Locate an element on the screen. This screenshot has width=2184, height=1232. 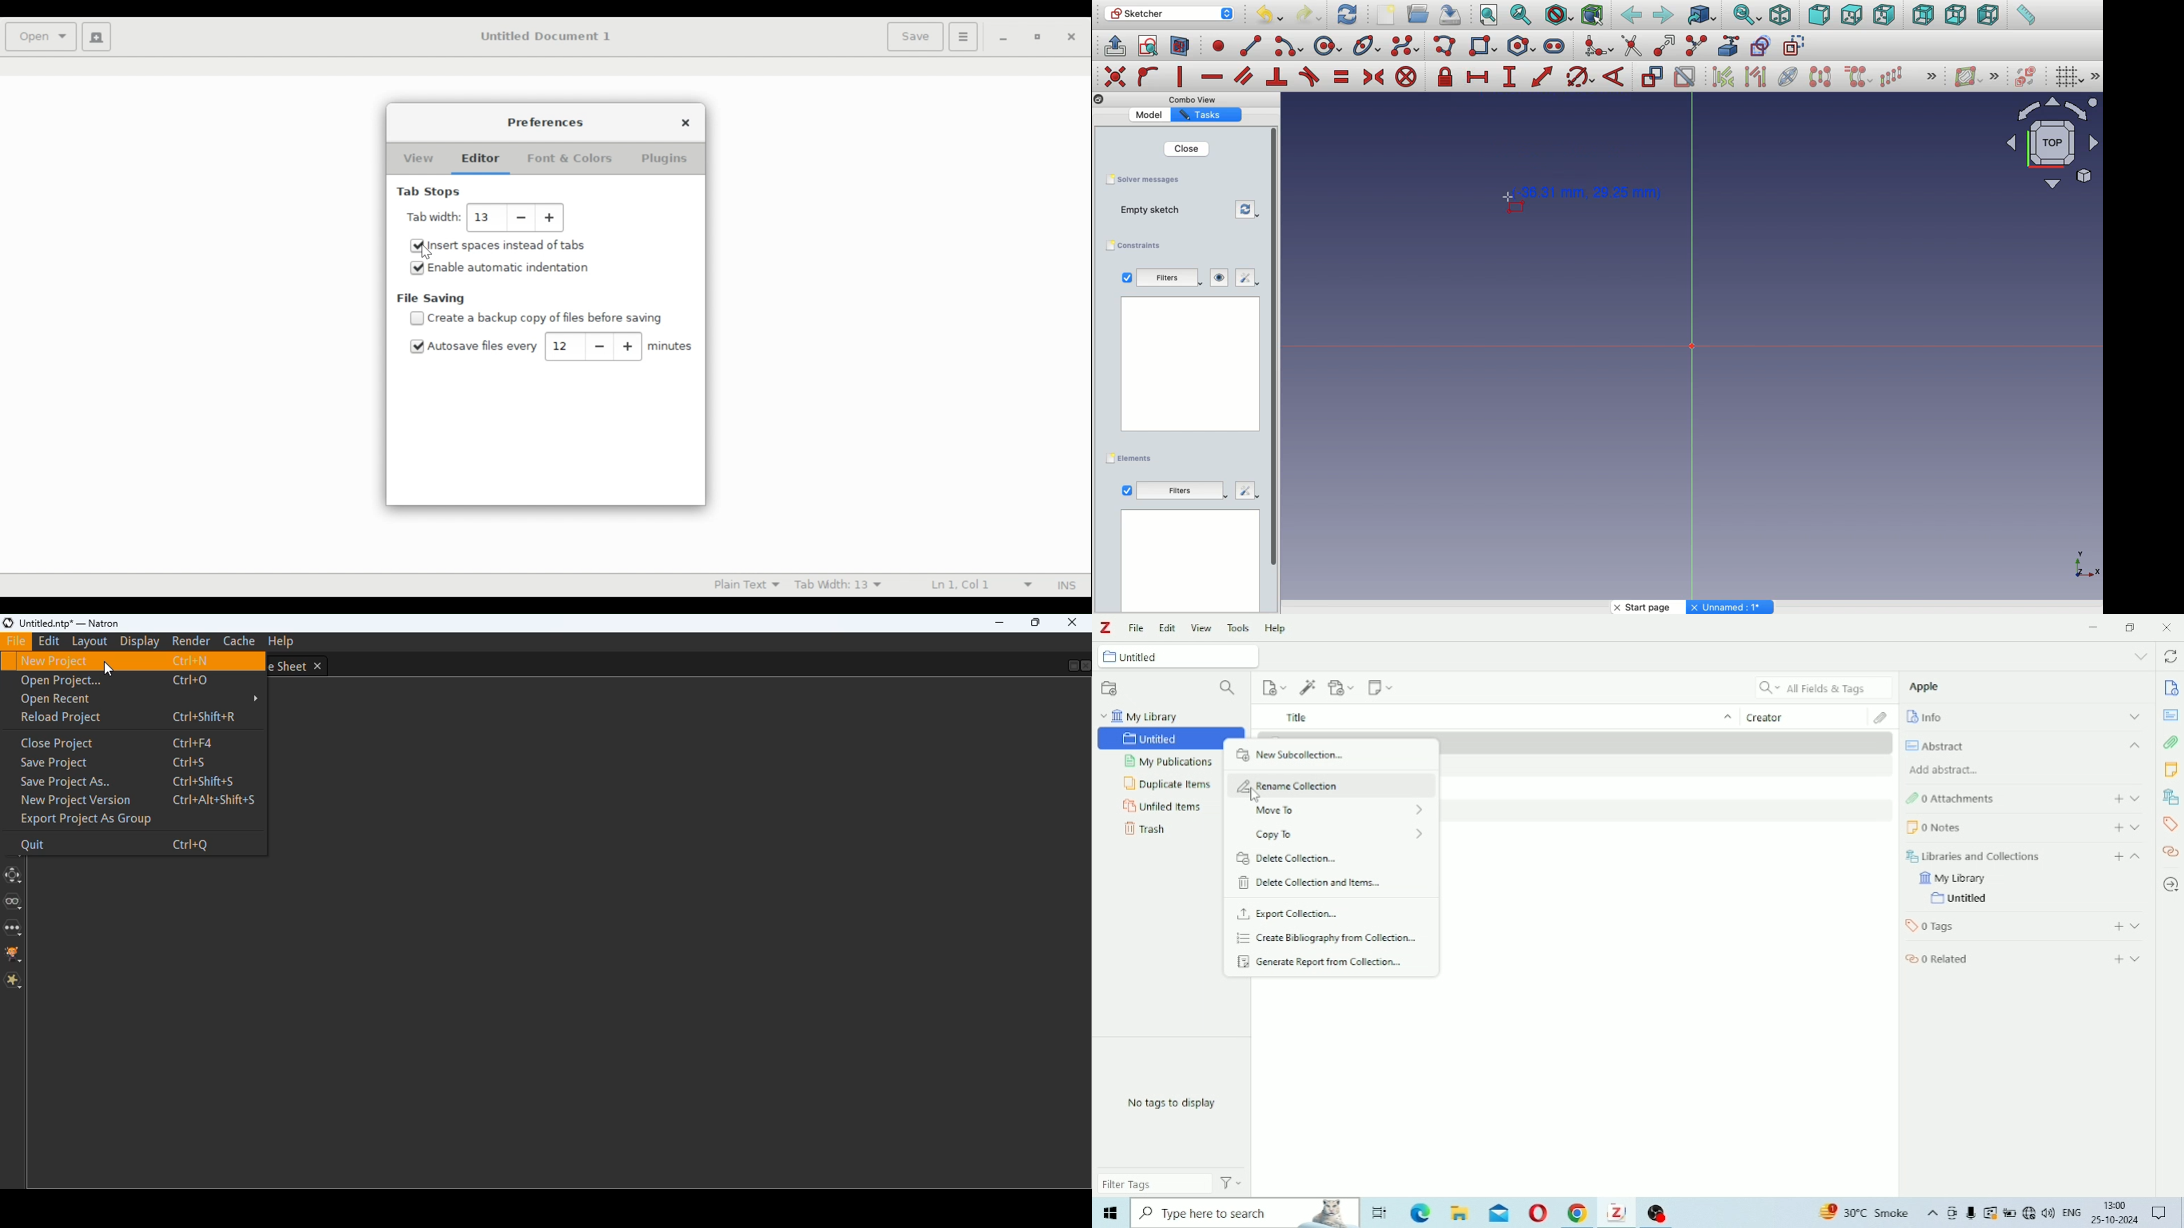
Switch virtual place is located at coordinates (2024, 78).